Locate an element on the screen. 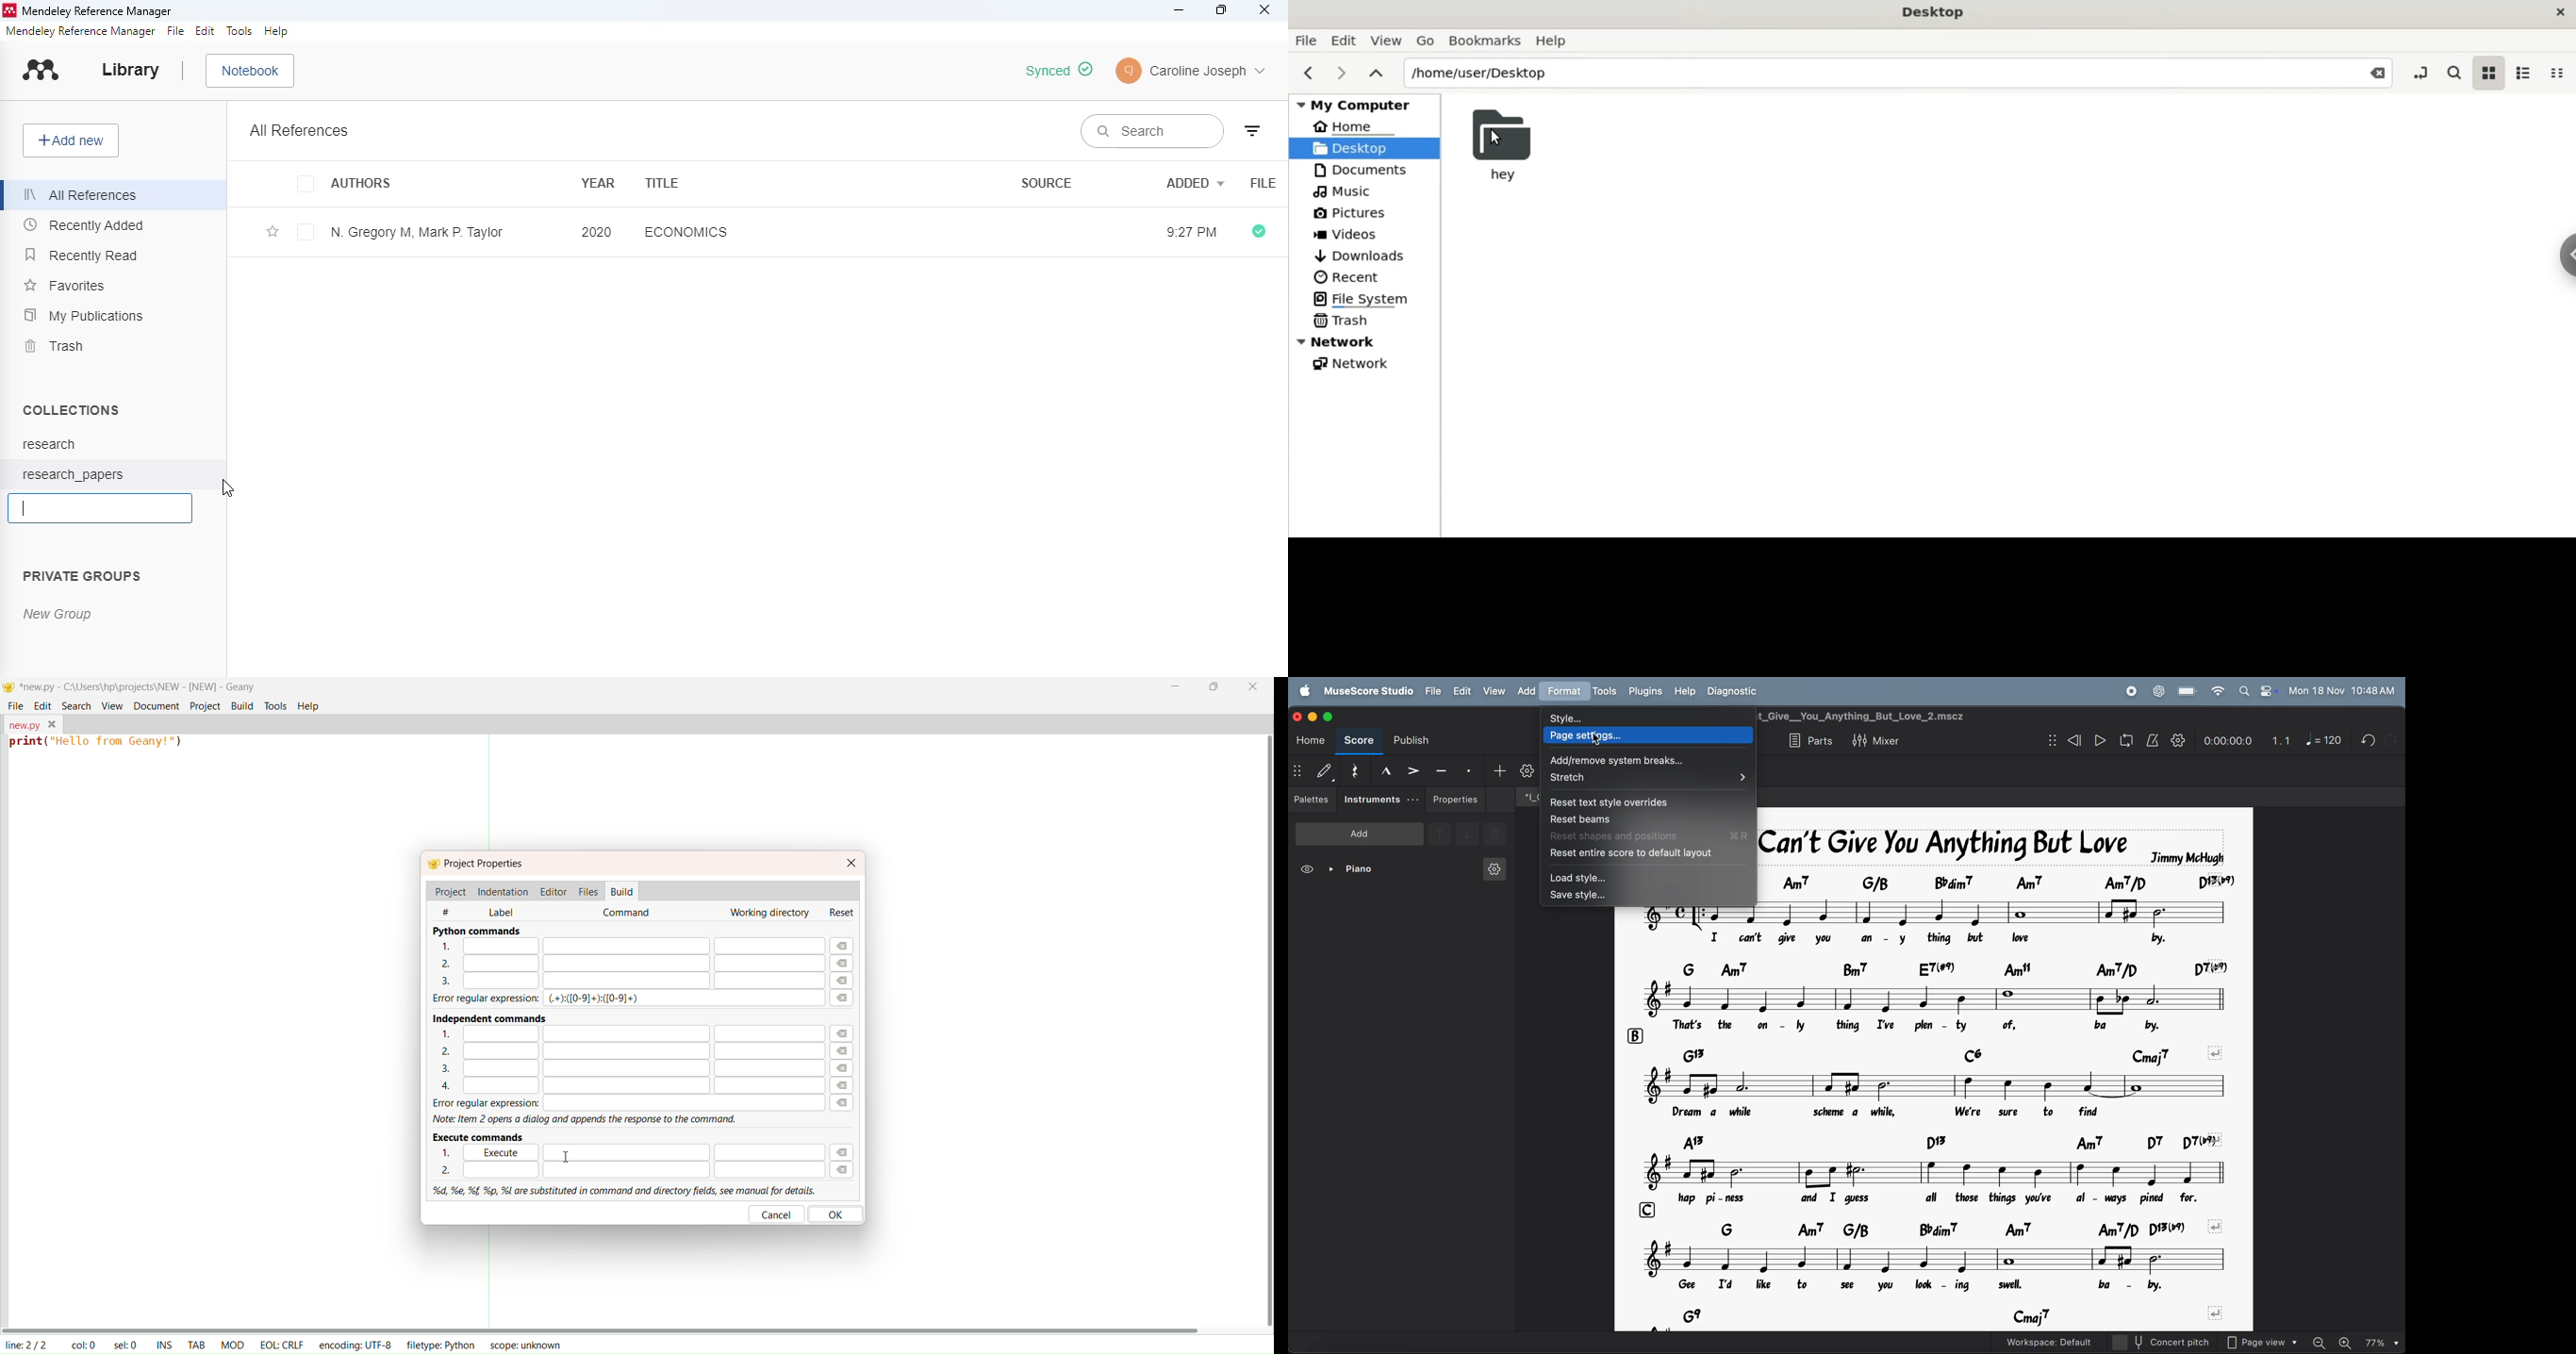  notes is located at coordinates (1877, 999).